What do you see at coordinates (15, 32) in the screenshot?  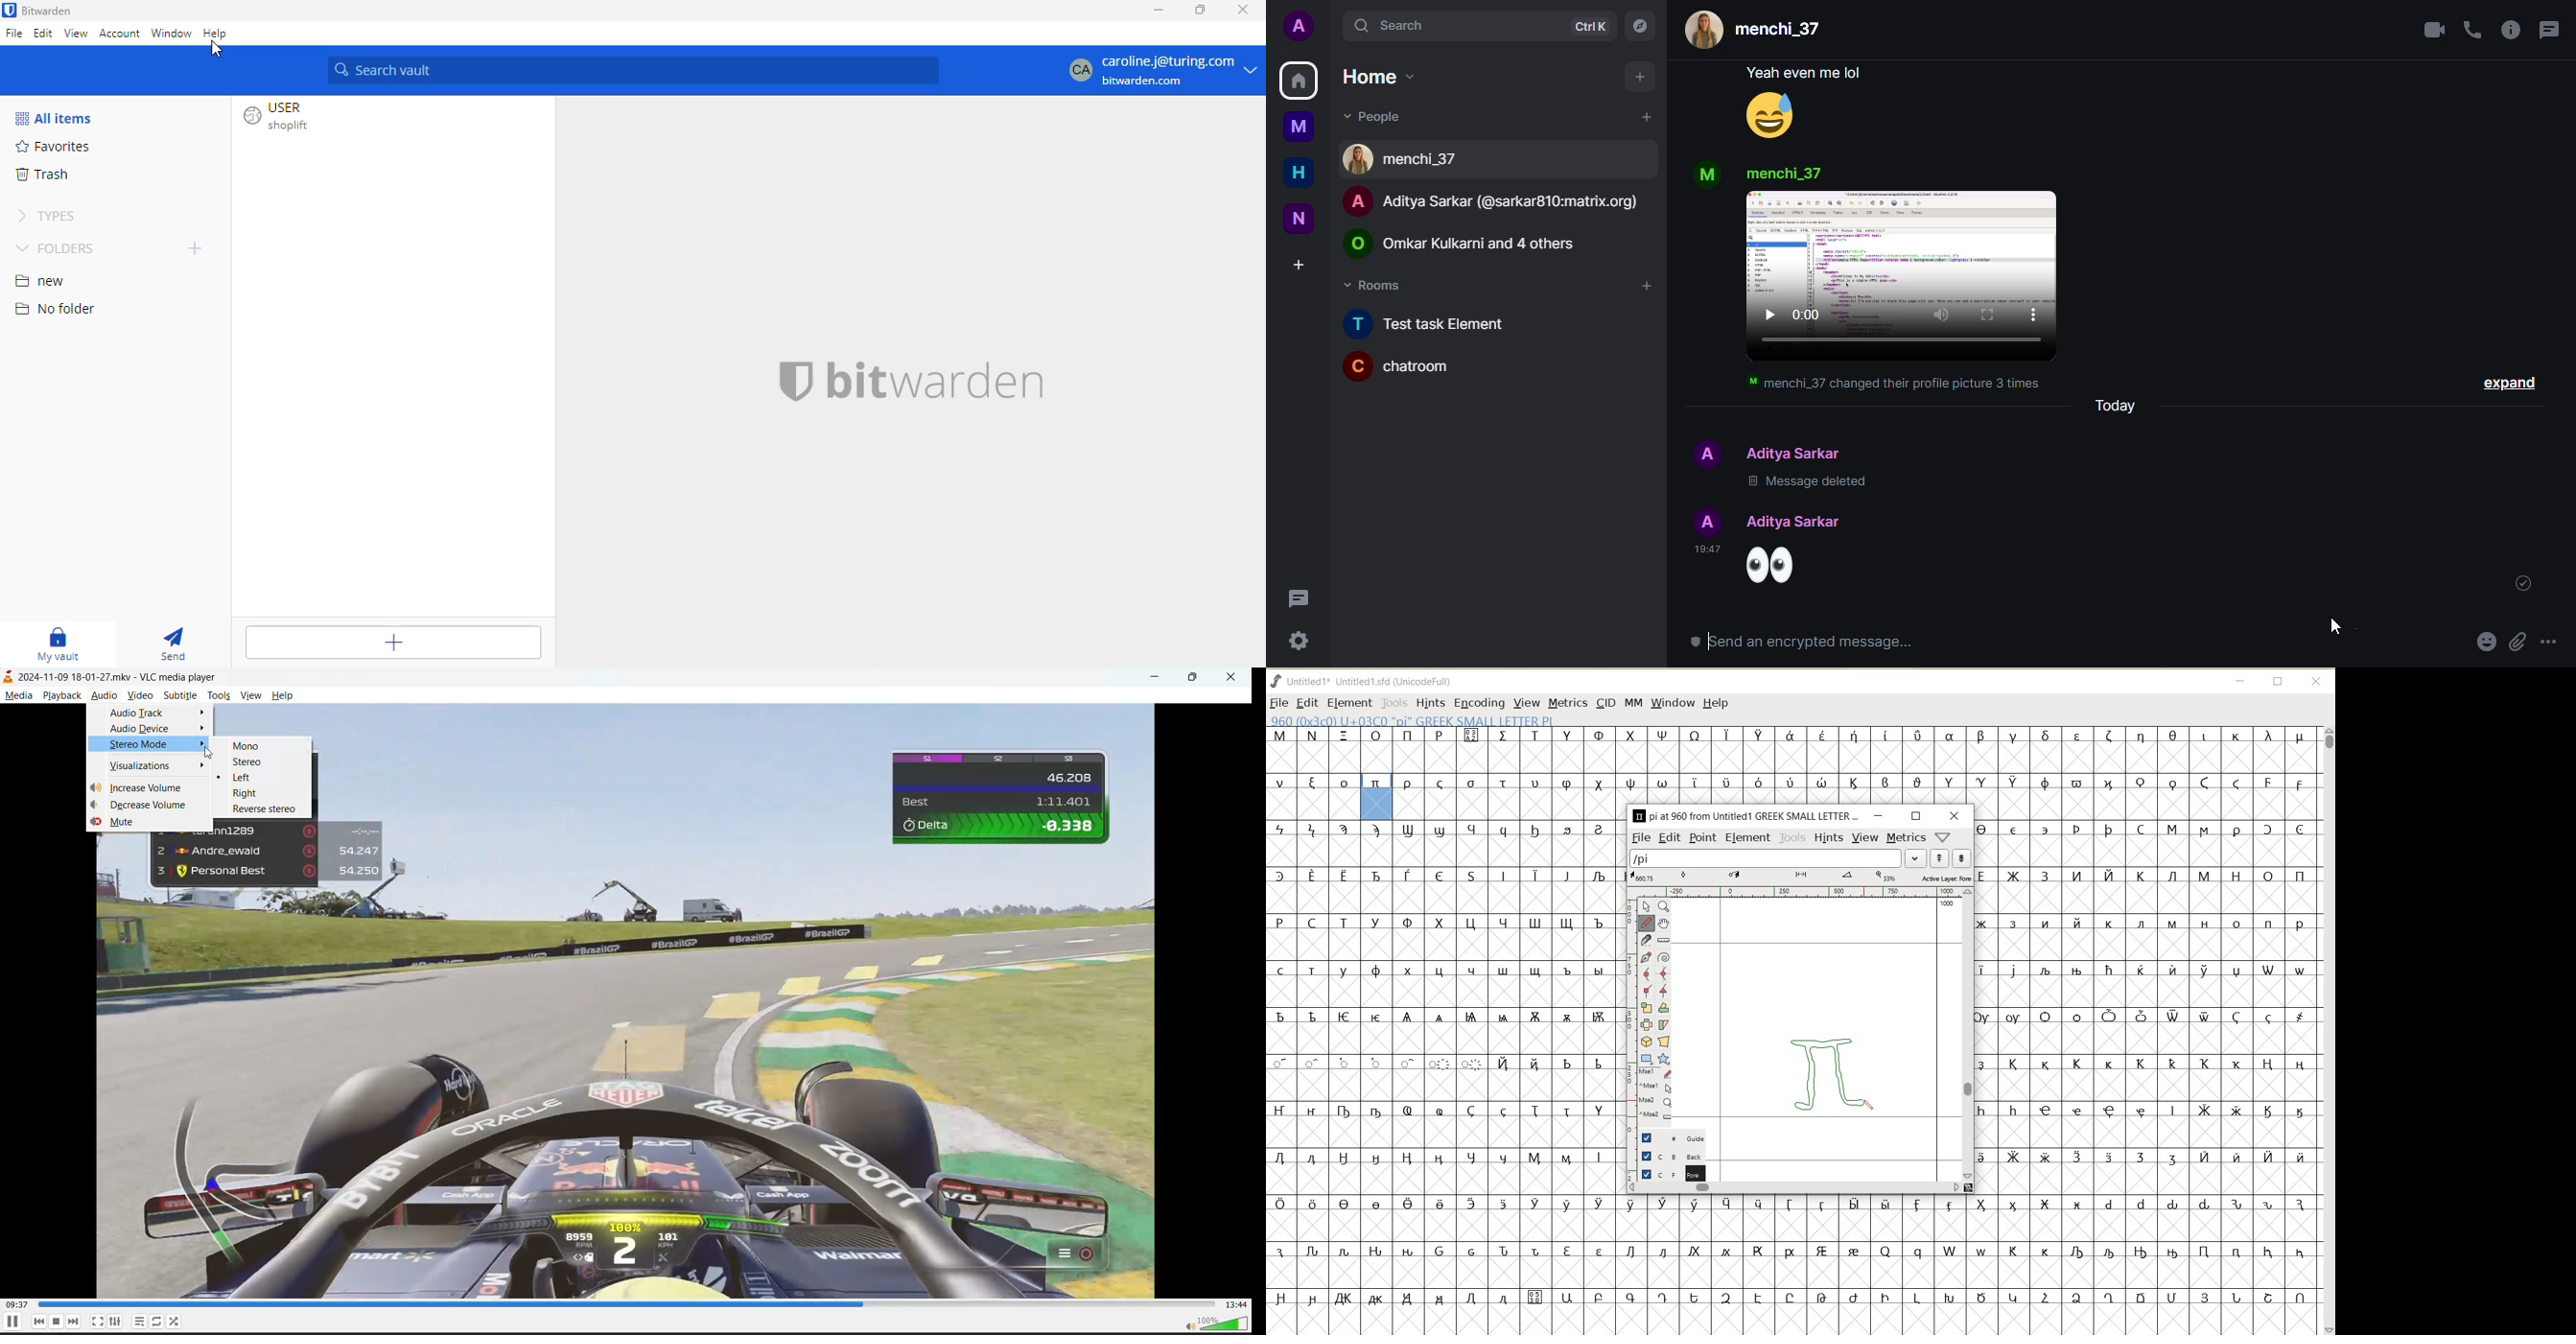 I see `file` at bounding box center [15, 32].